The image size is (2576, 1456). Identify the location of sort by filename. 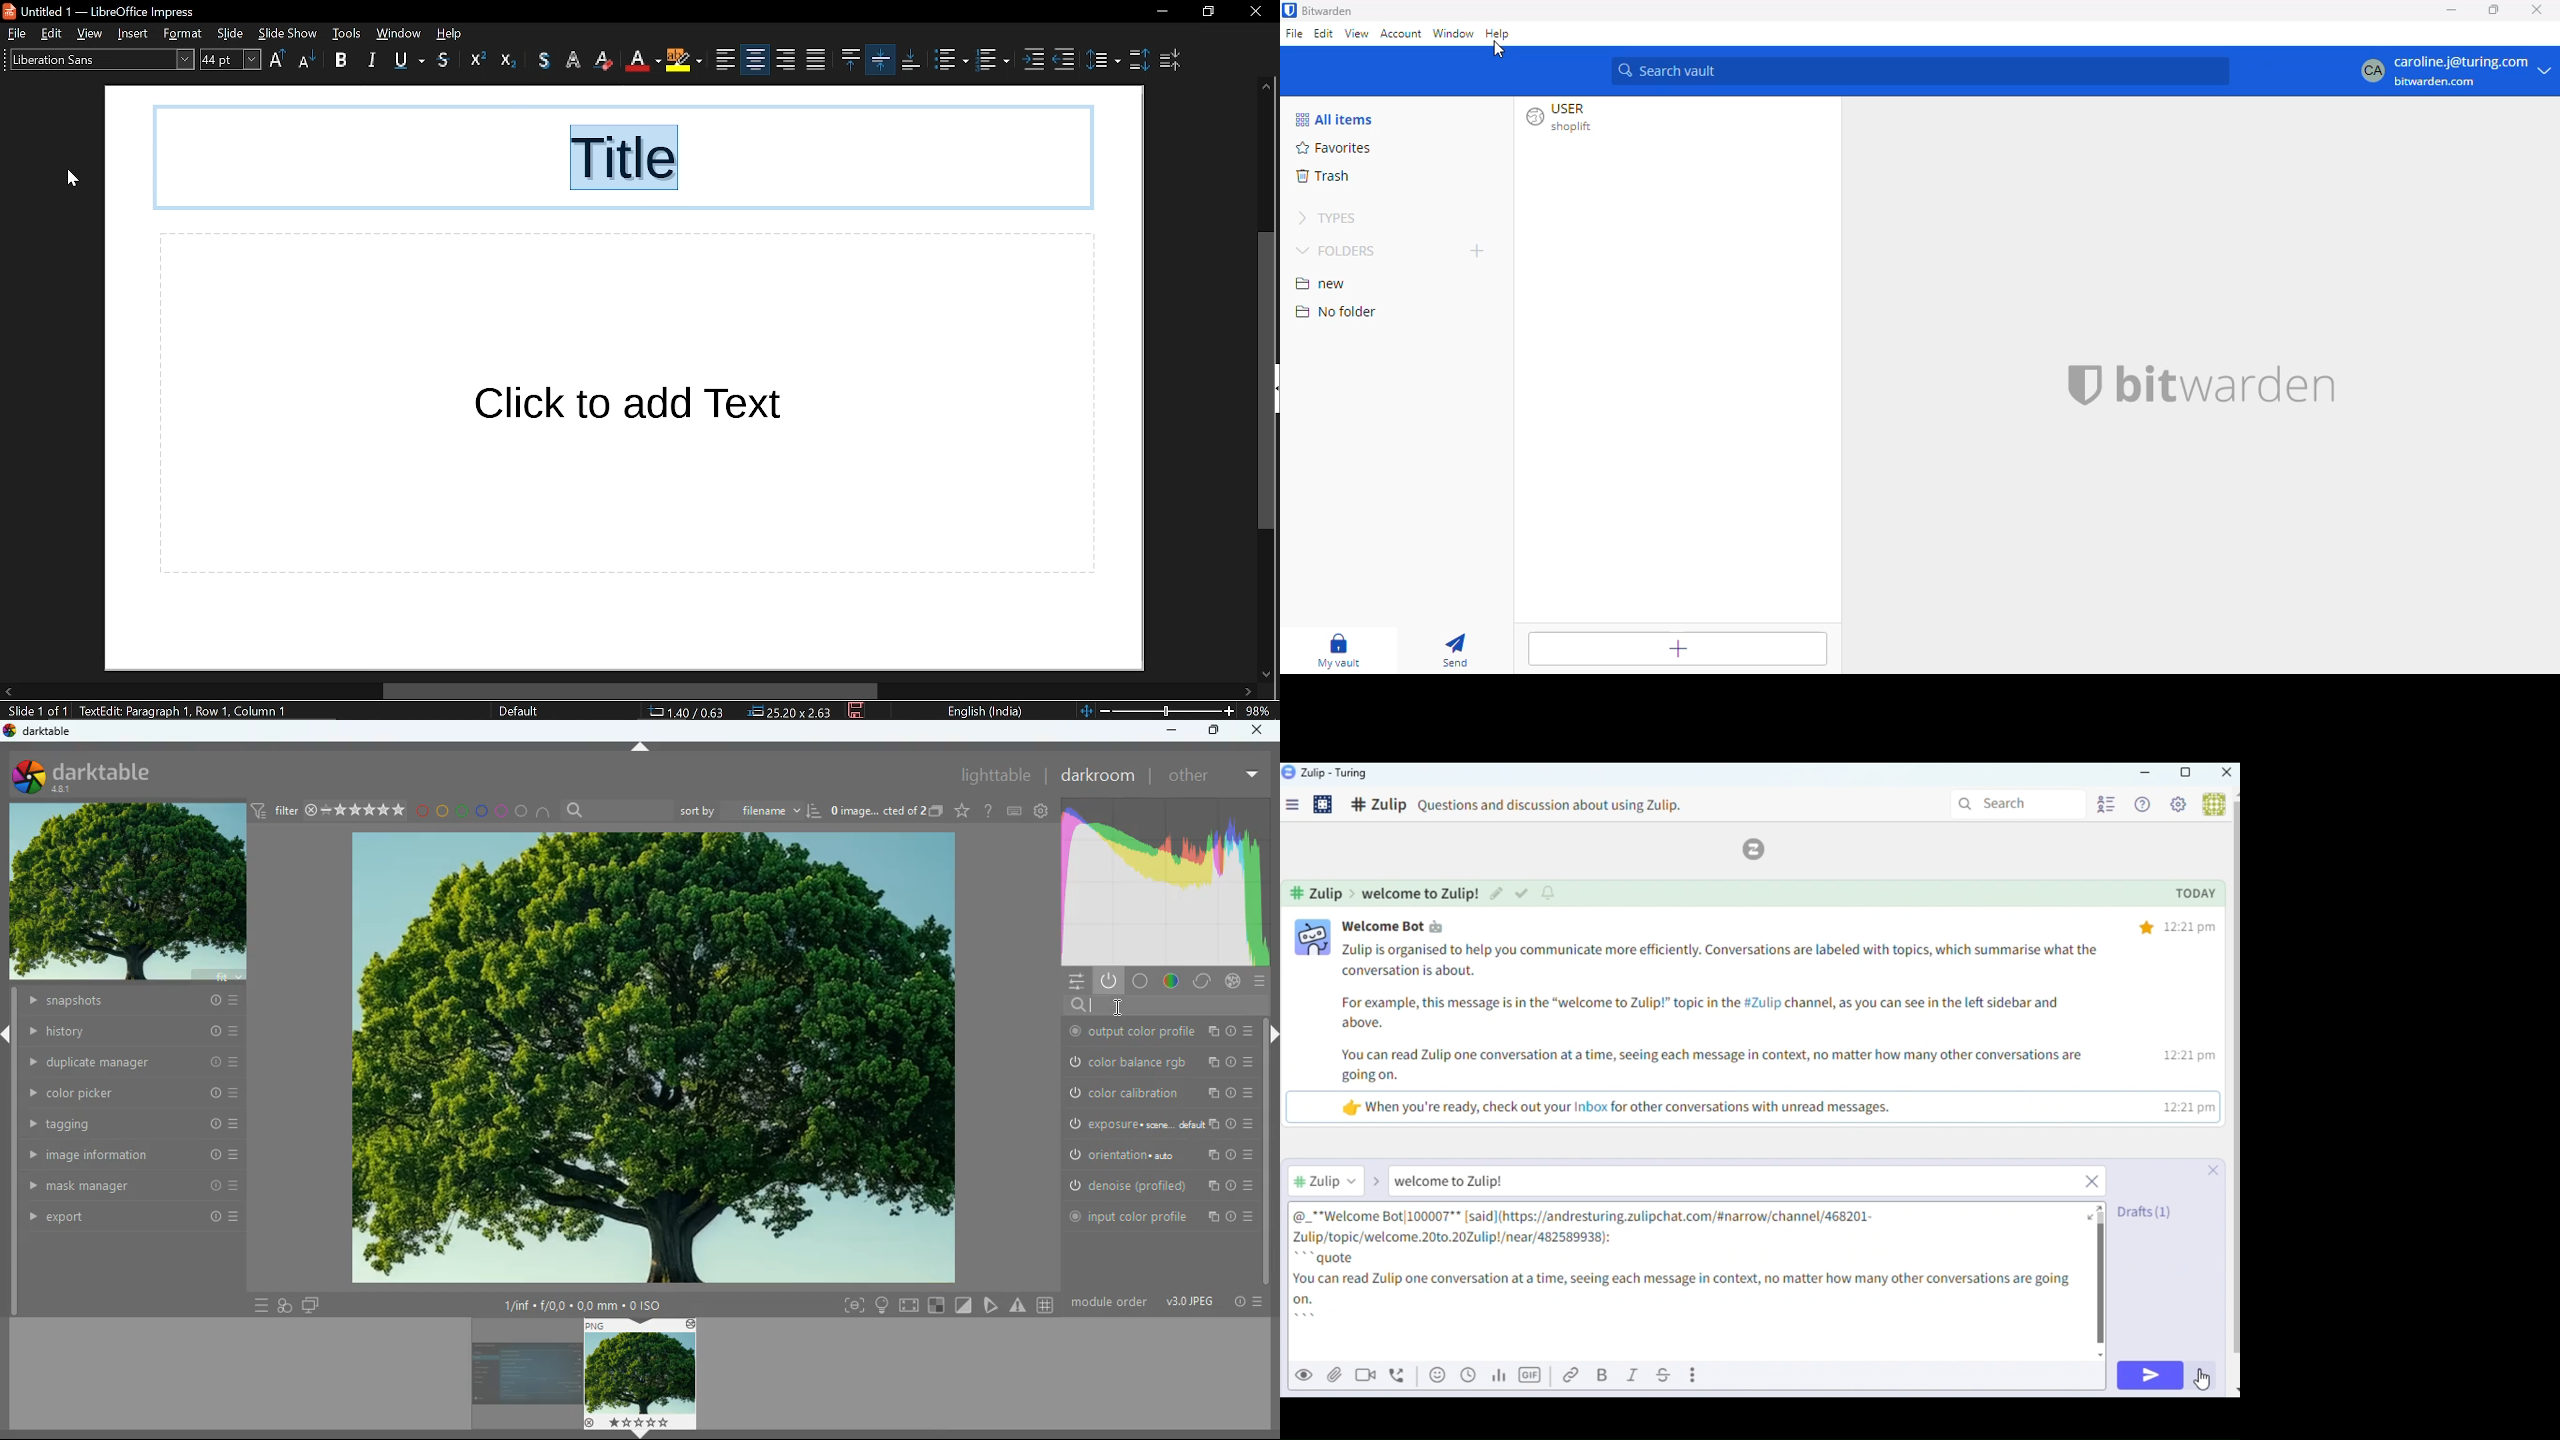
(751, 812).